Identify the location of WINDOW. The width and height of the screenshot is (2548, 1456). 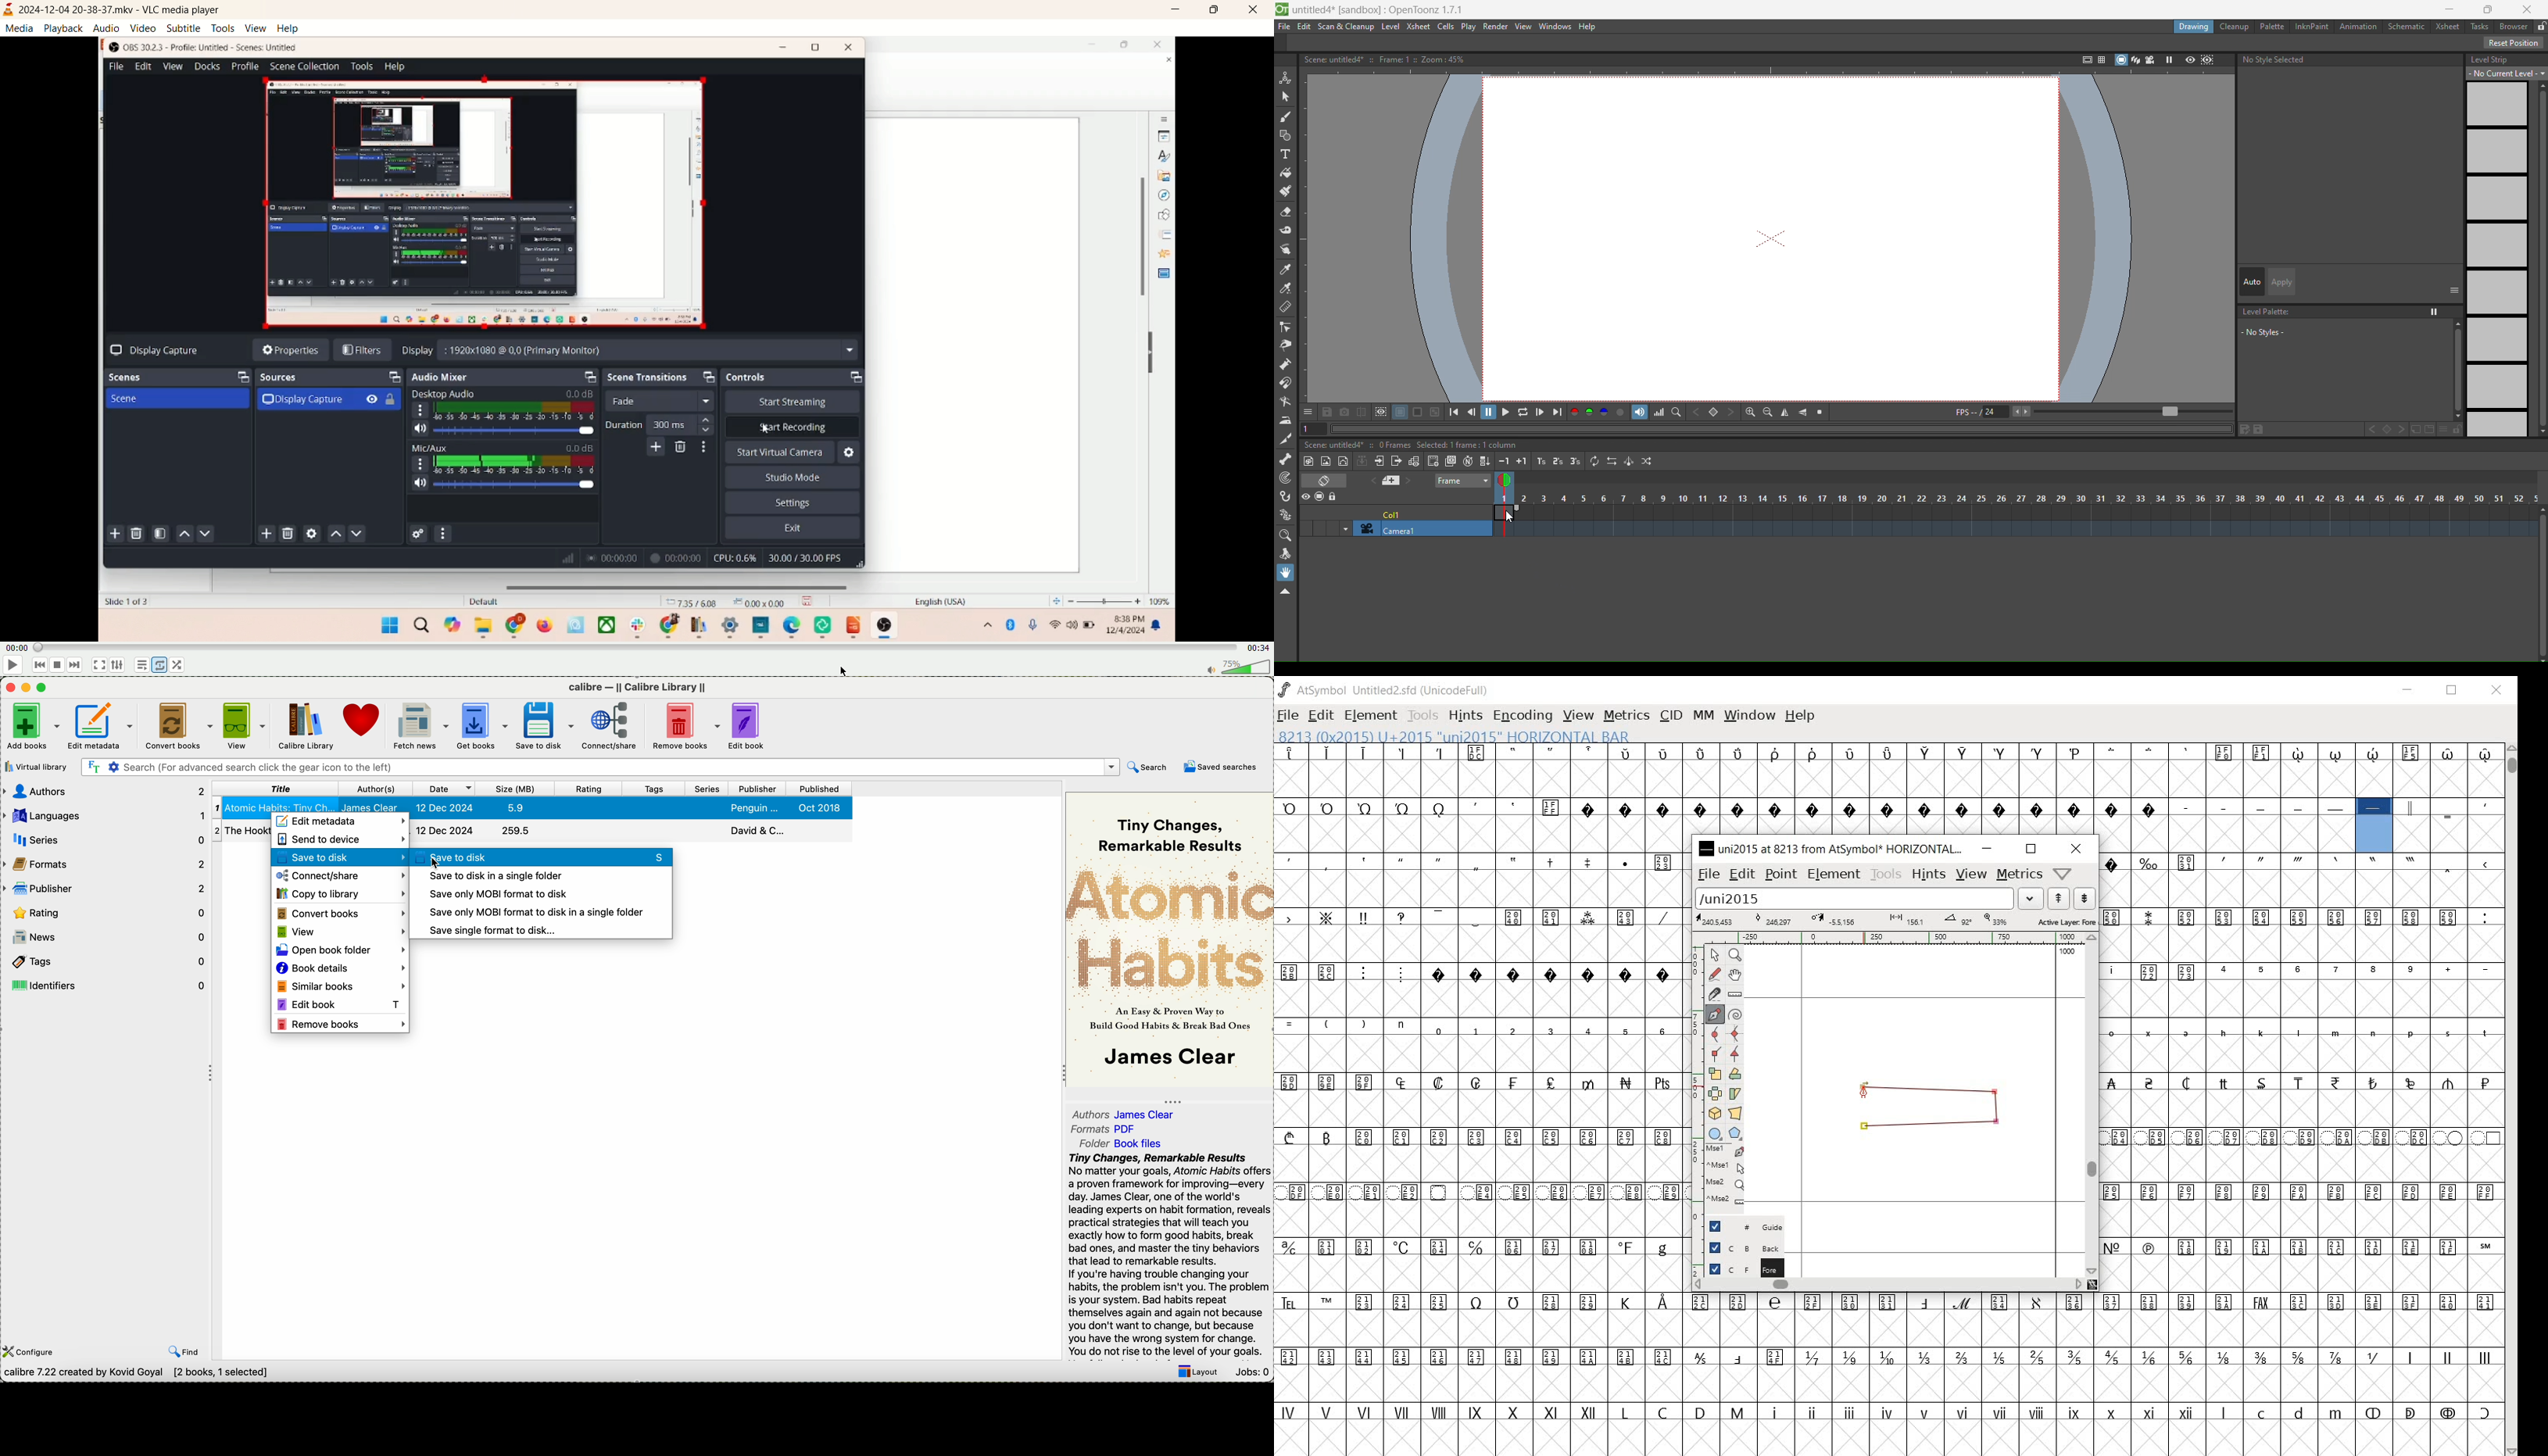
(1751, 715).